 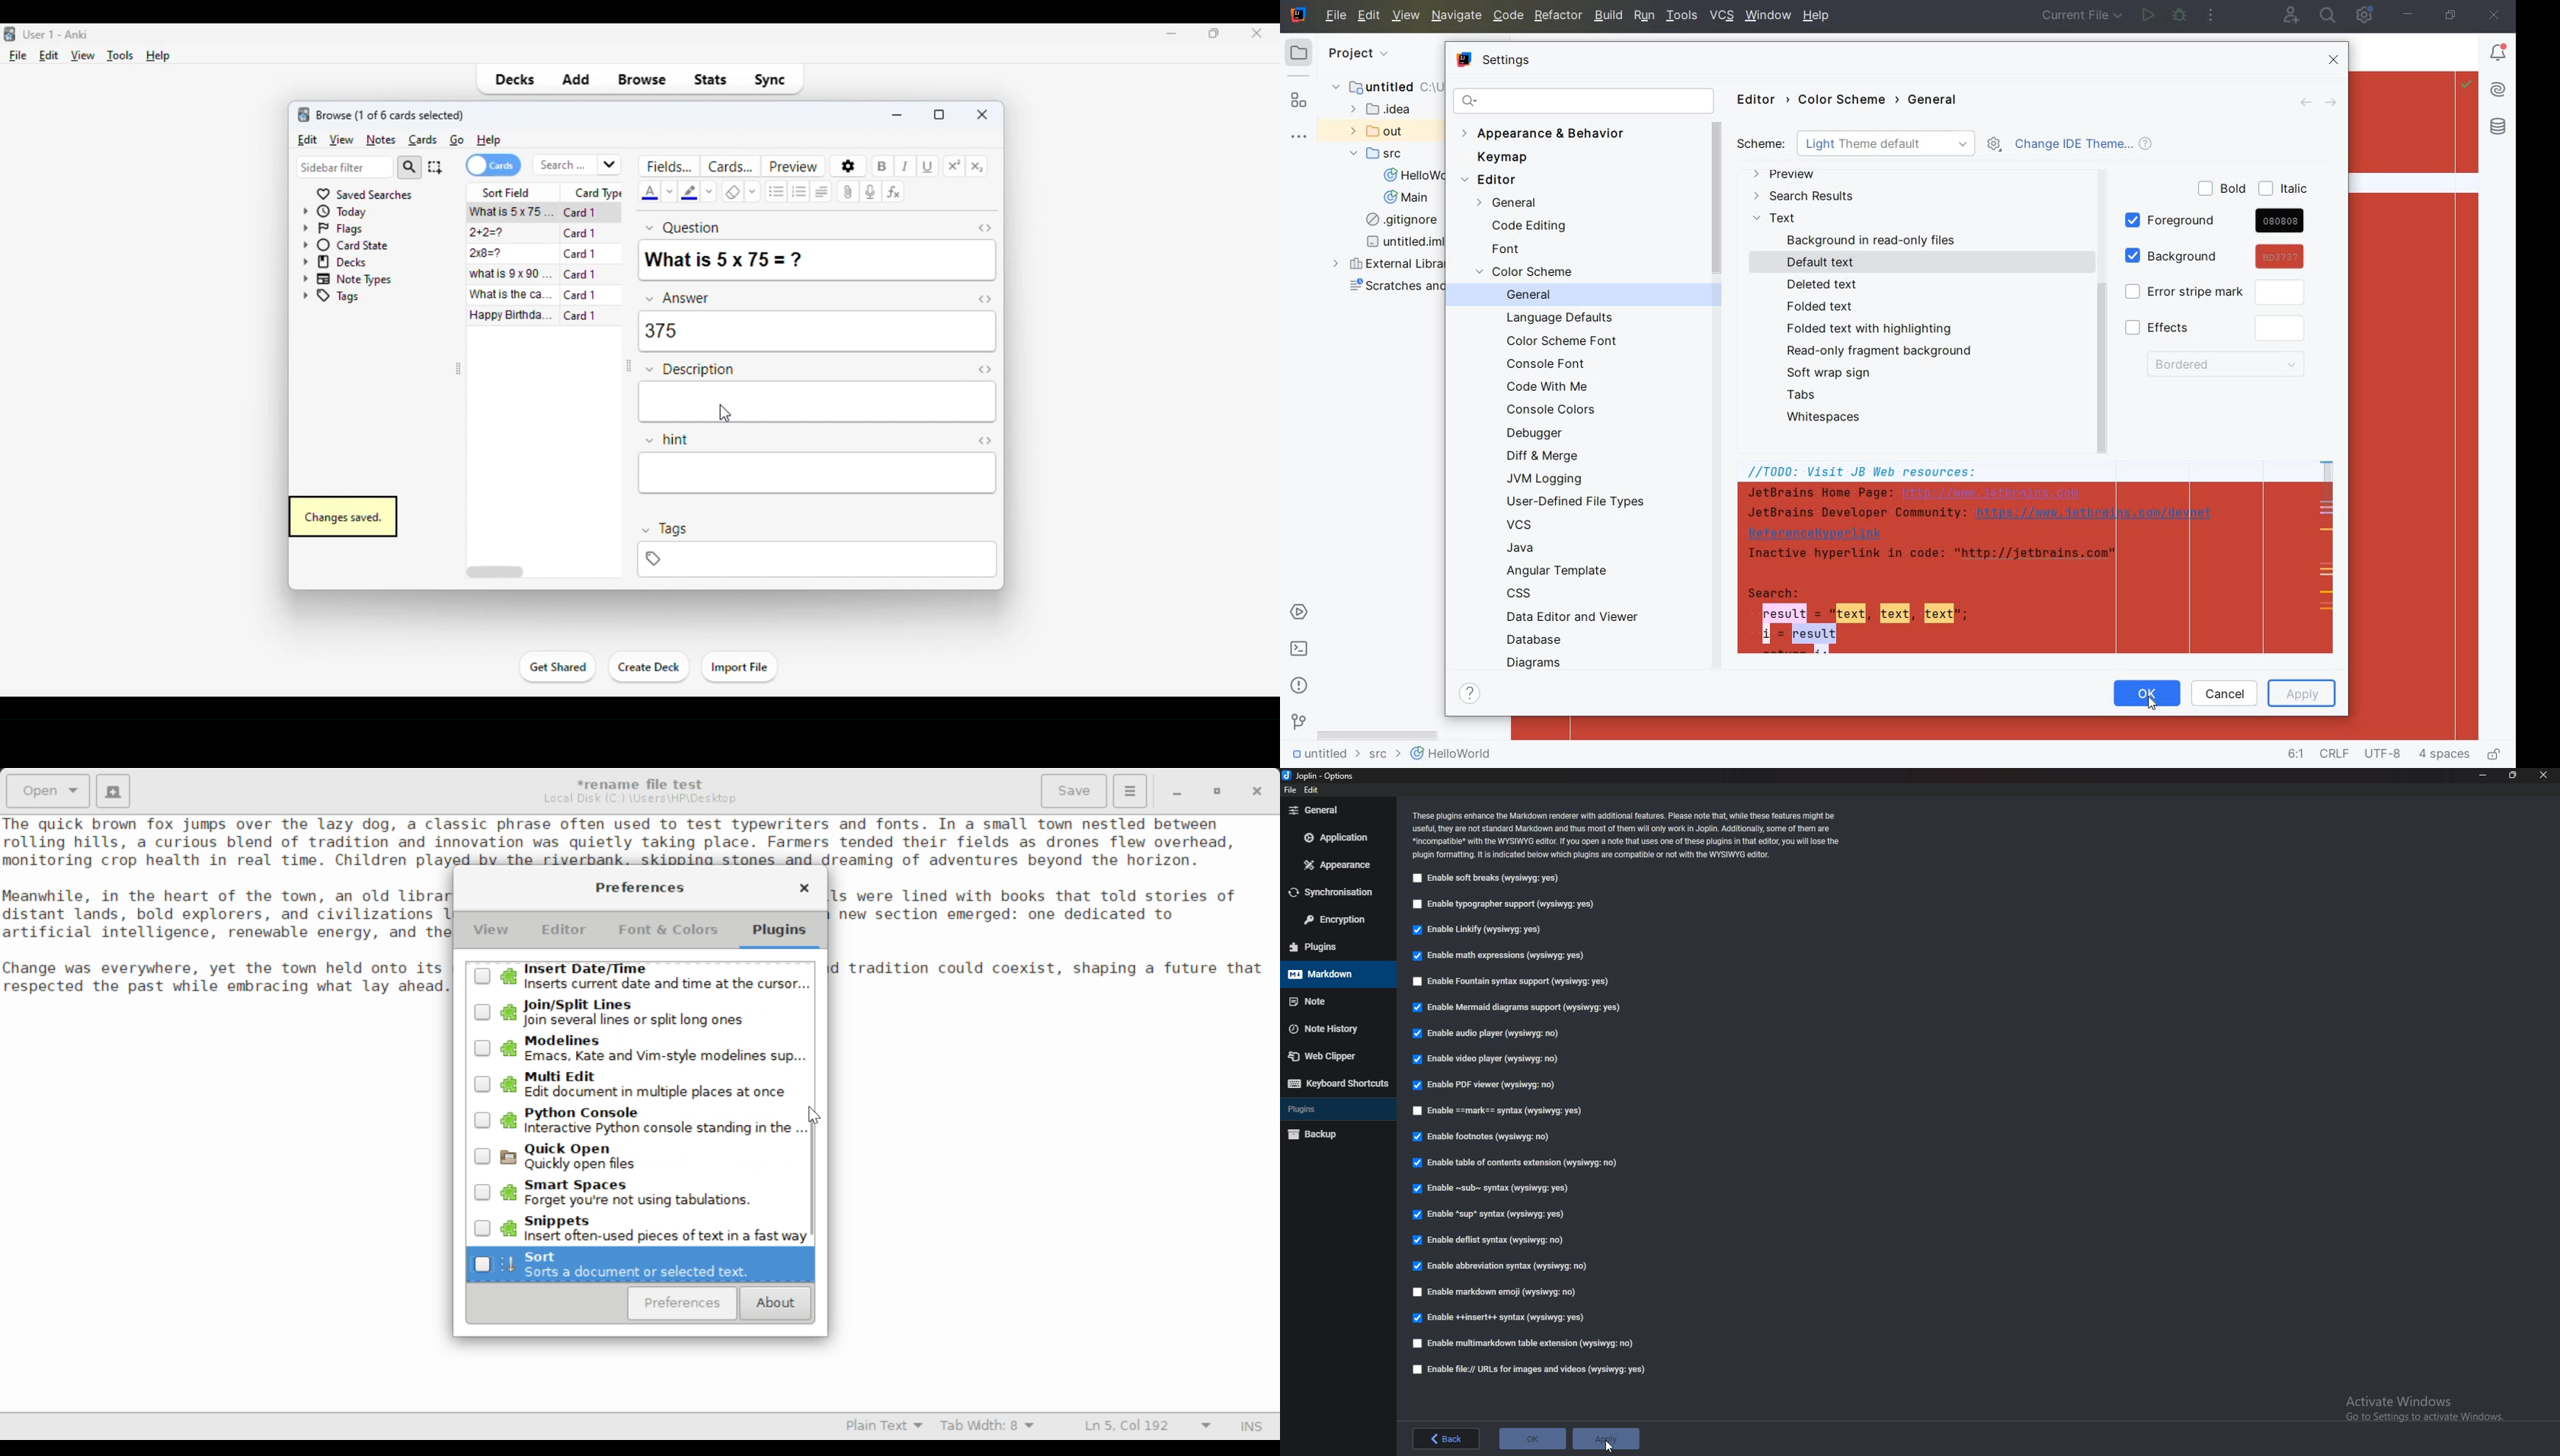 I want to click on Enable audio player, so click(x=1491, y=1035).